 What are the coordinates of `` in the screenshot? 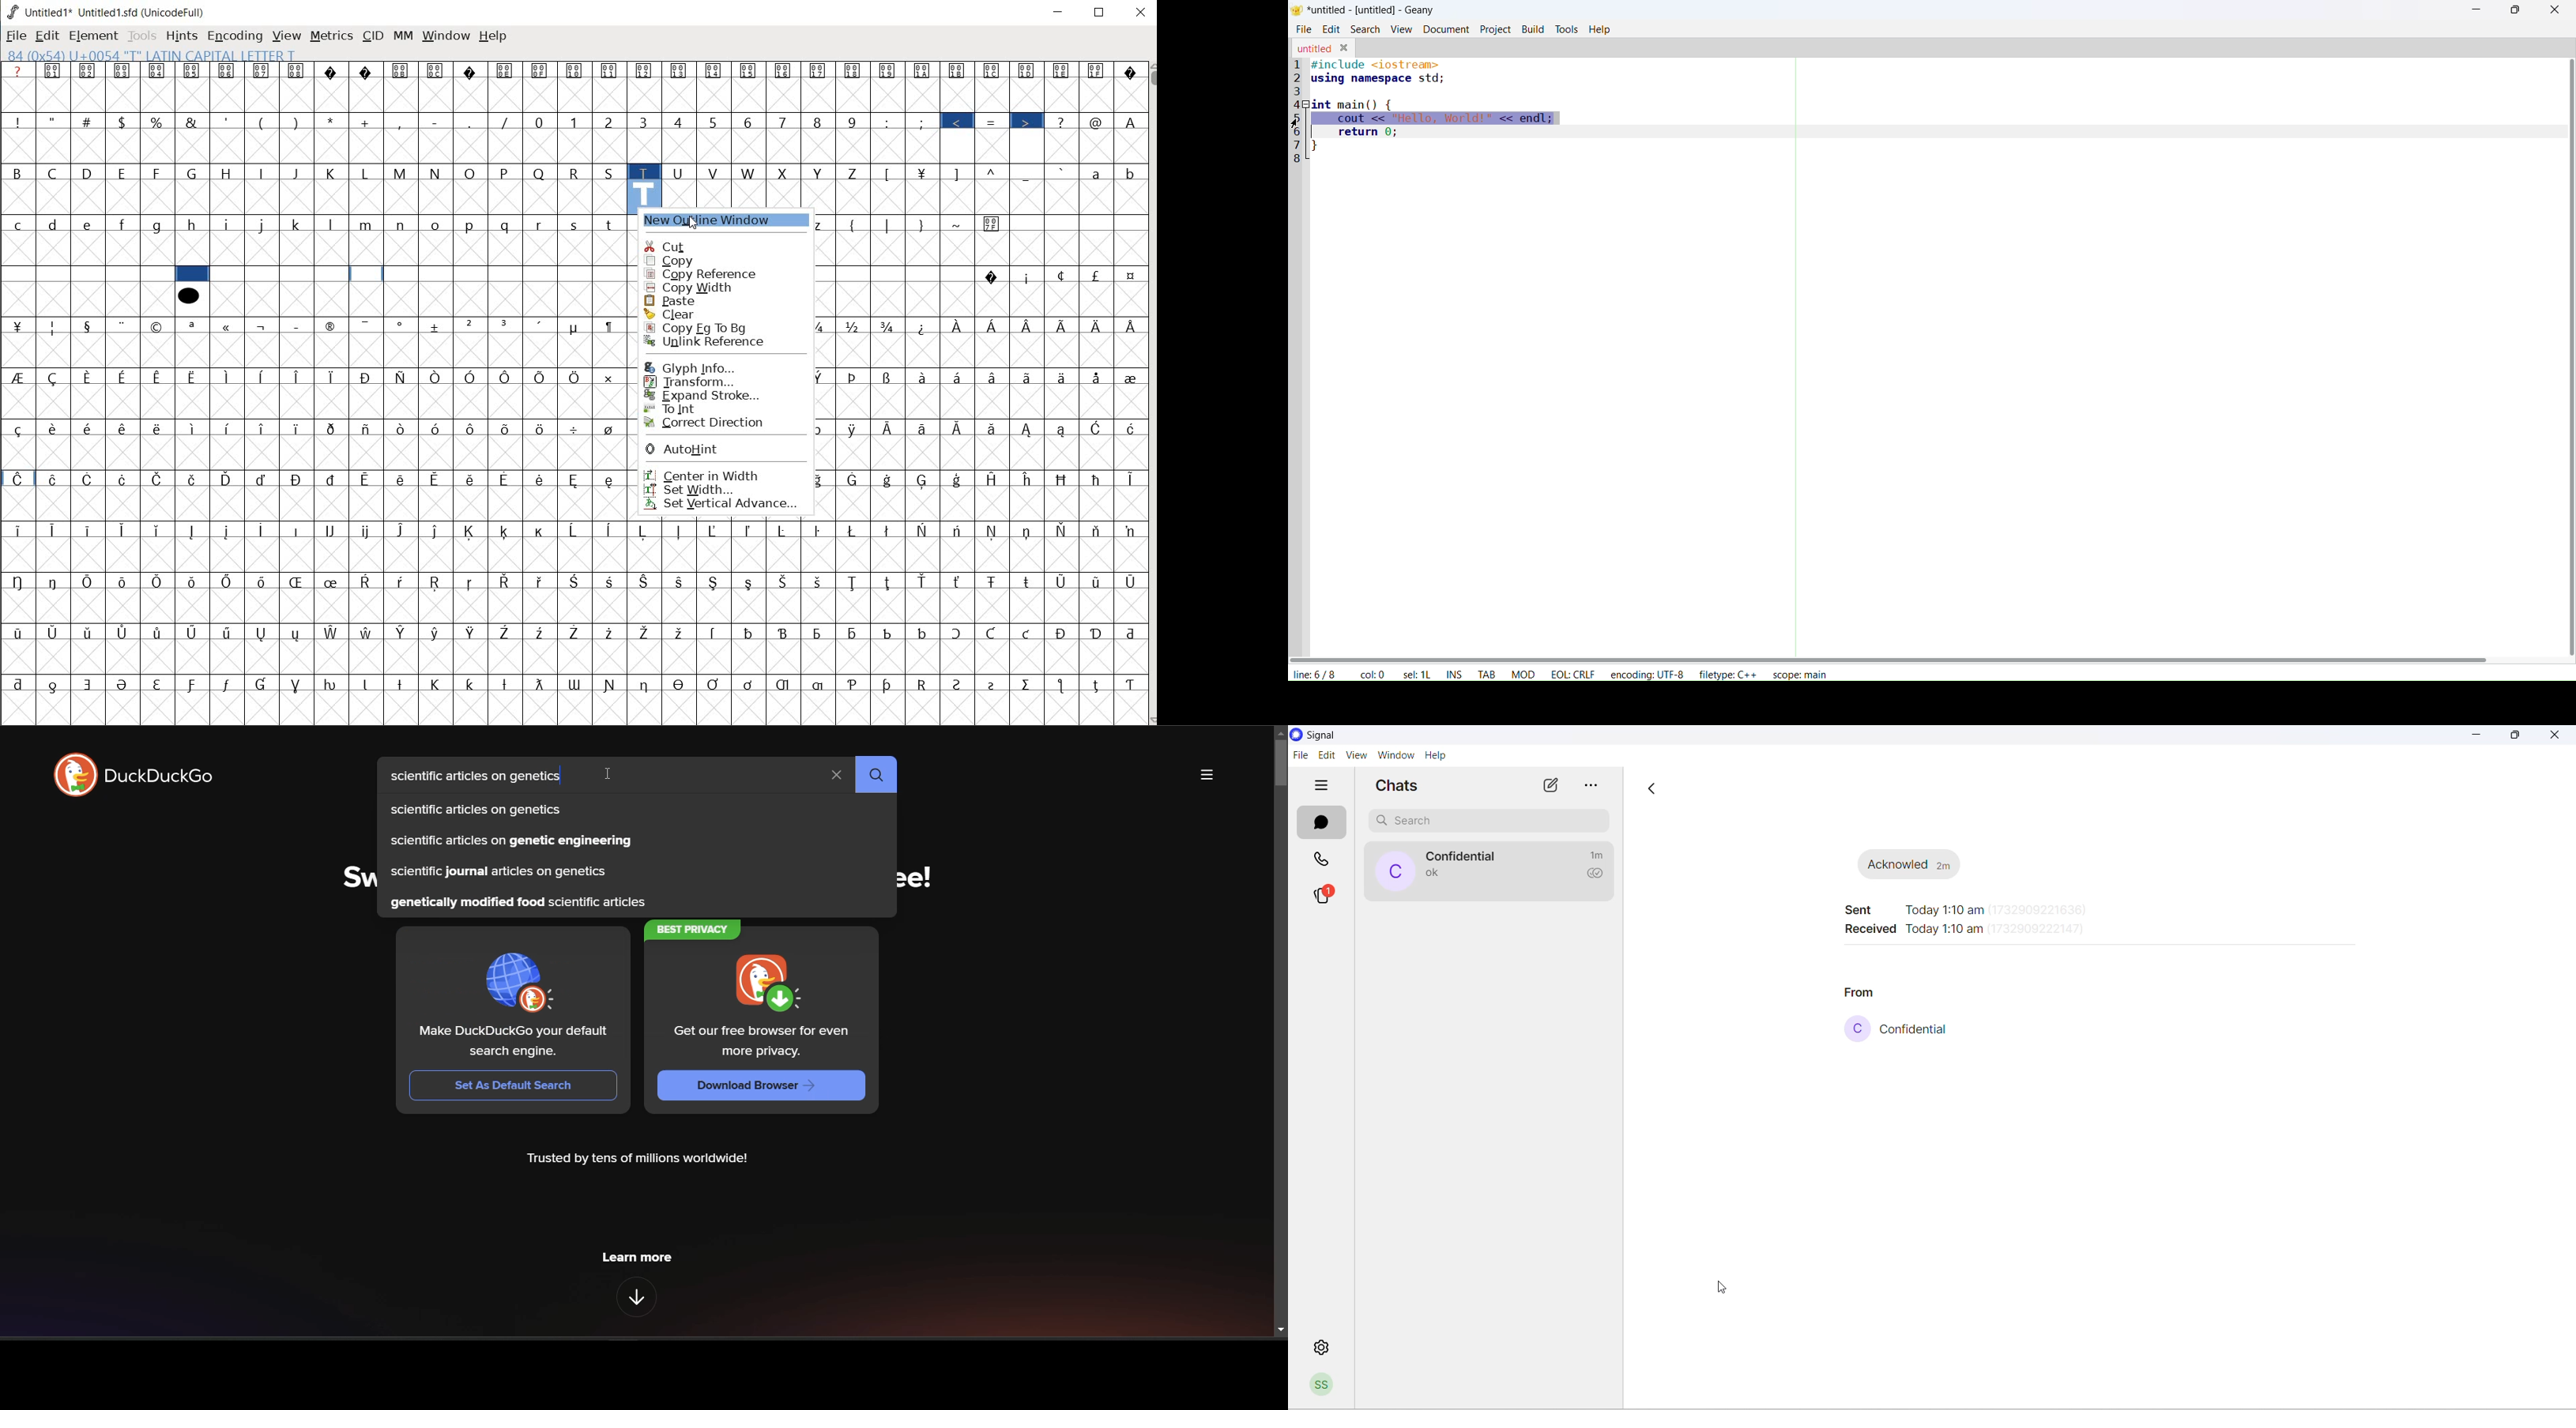 It's located at (297, 632).